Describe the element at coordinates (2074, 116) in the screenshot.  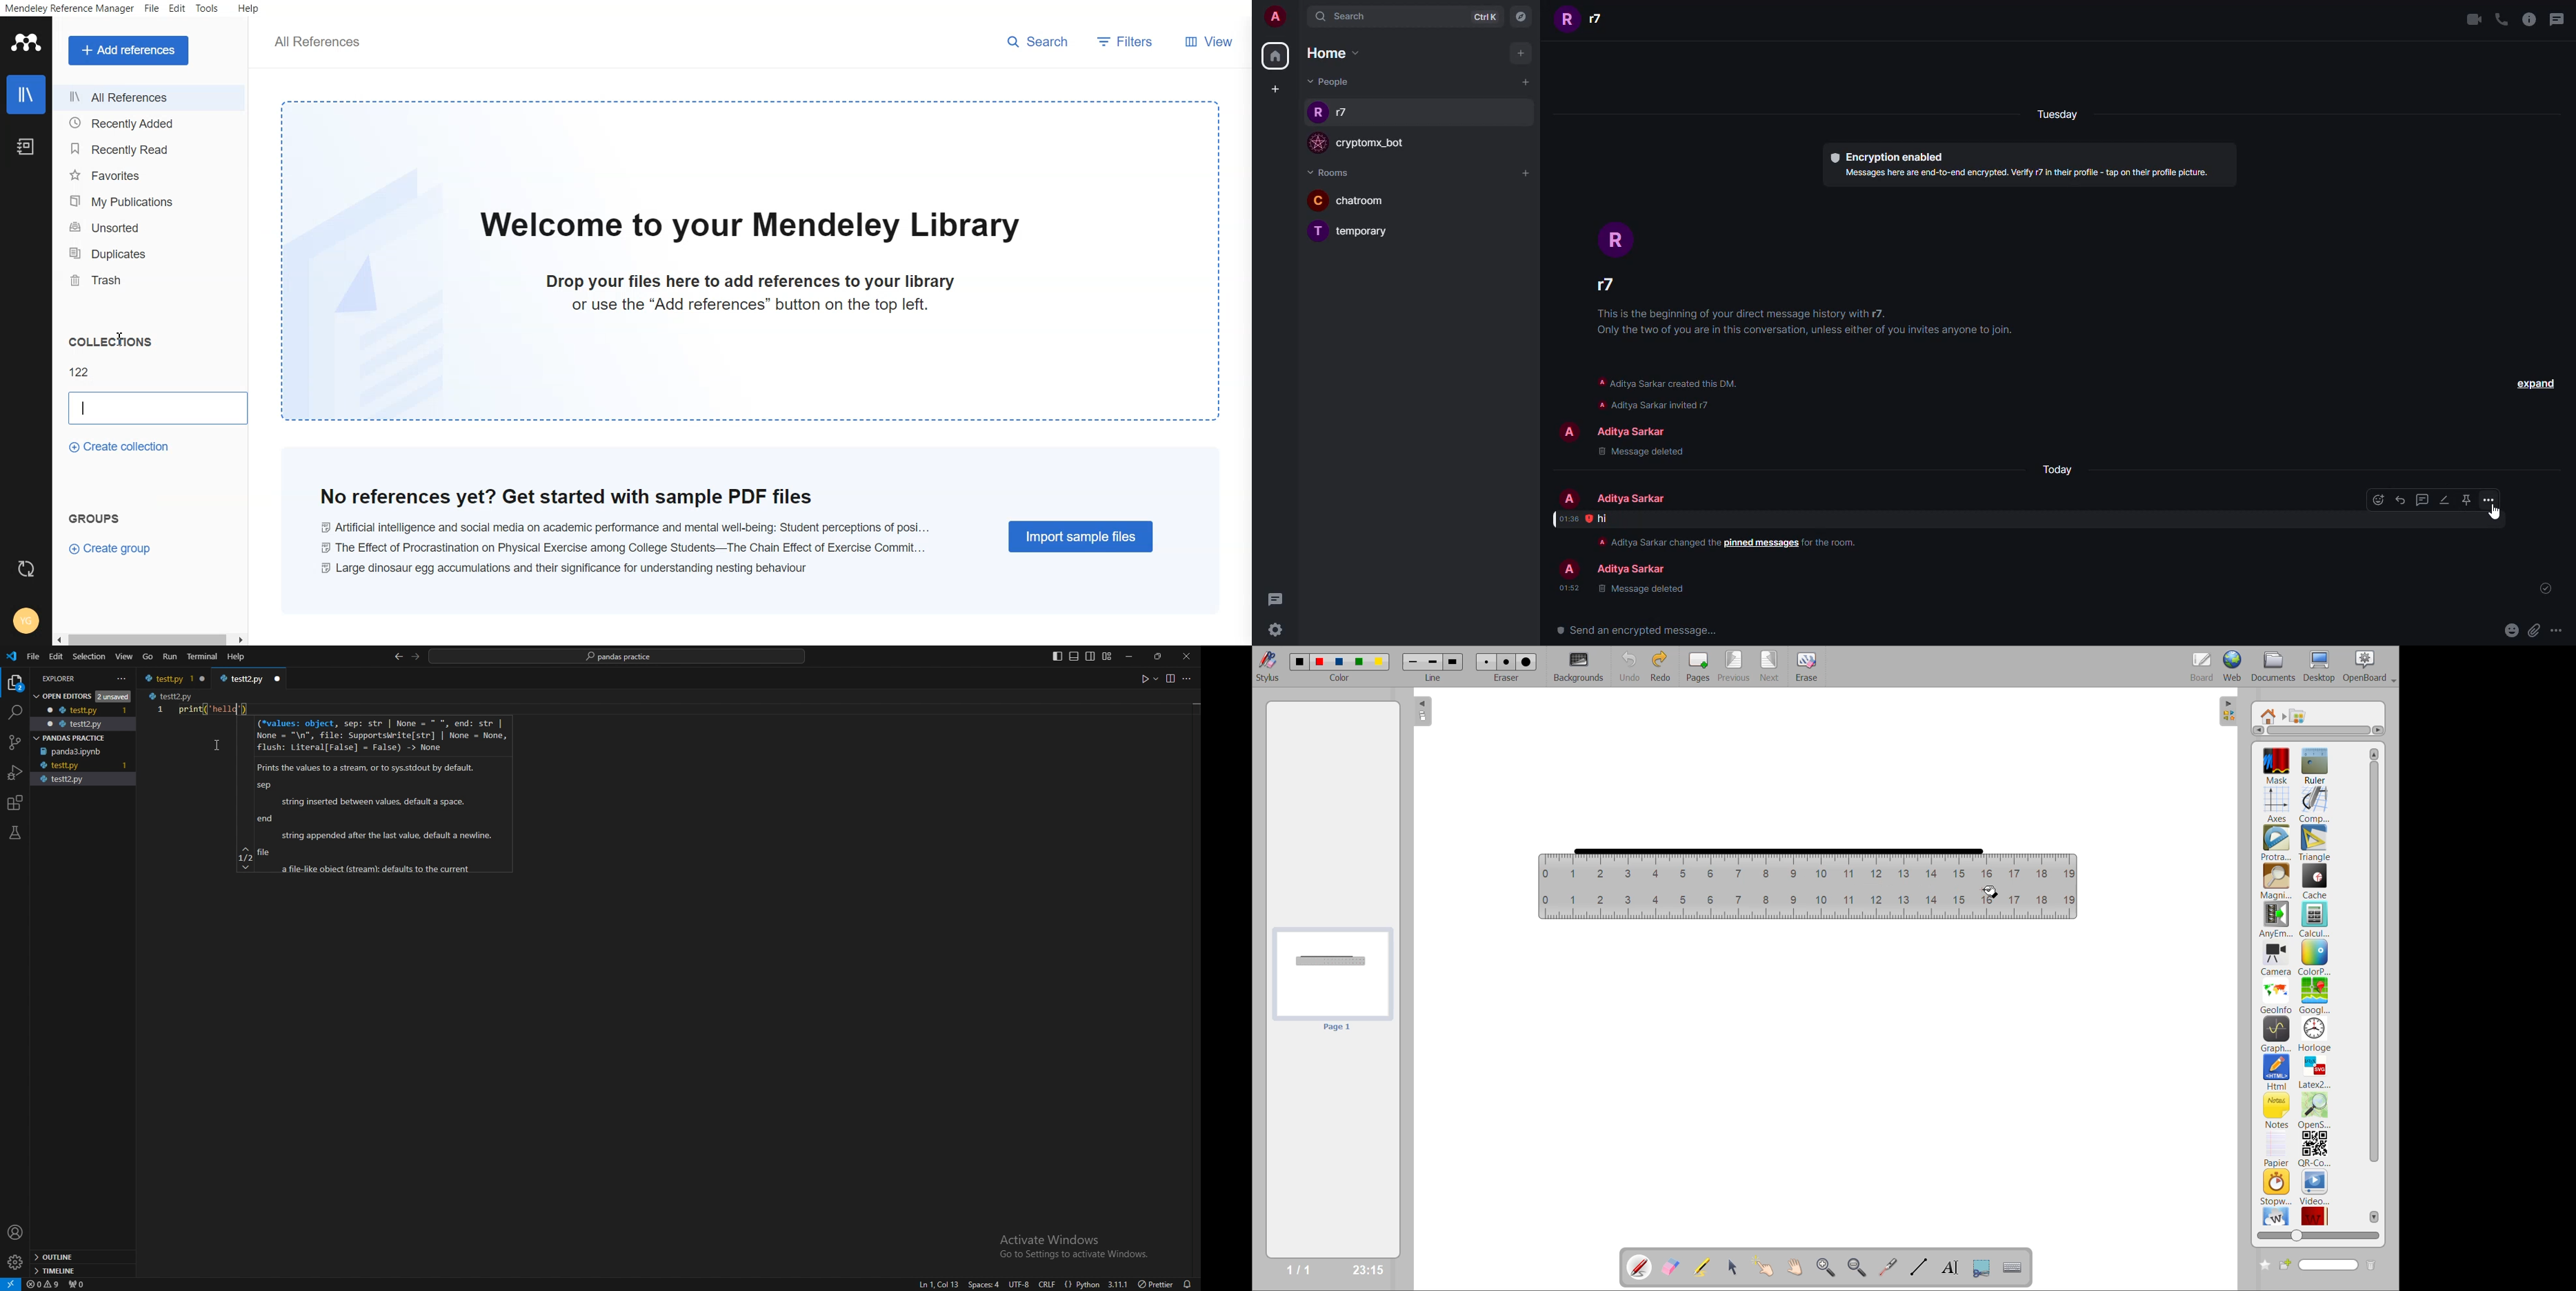
I see `day` at that location.